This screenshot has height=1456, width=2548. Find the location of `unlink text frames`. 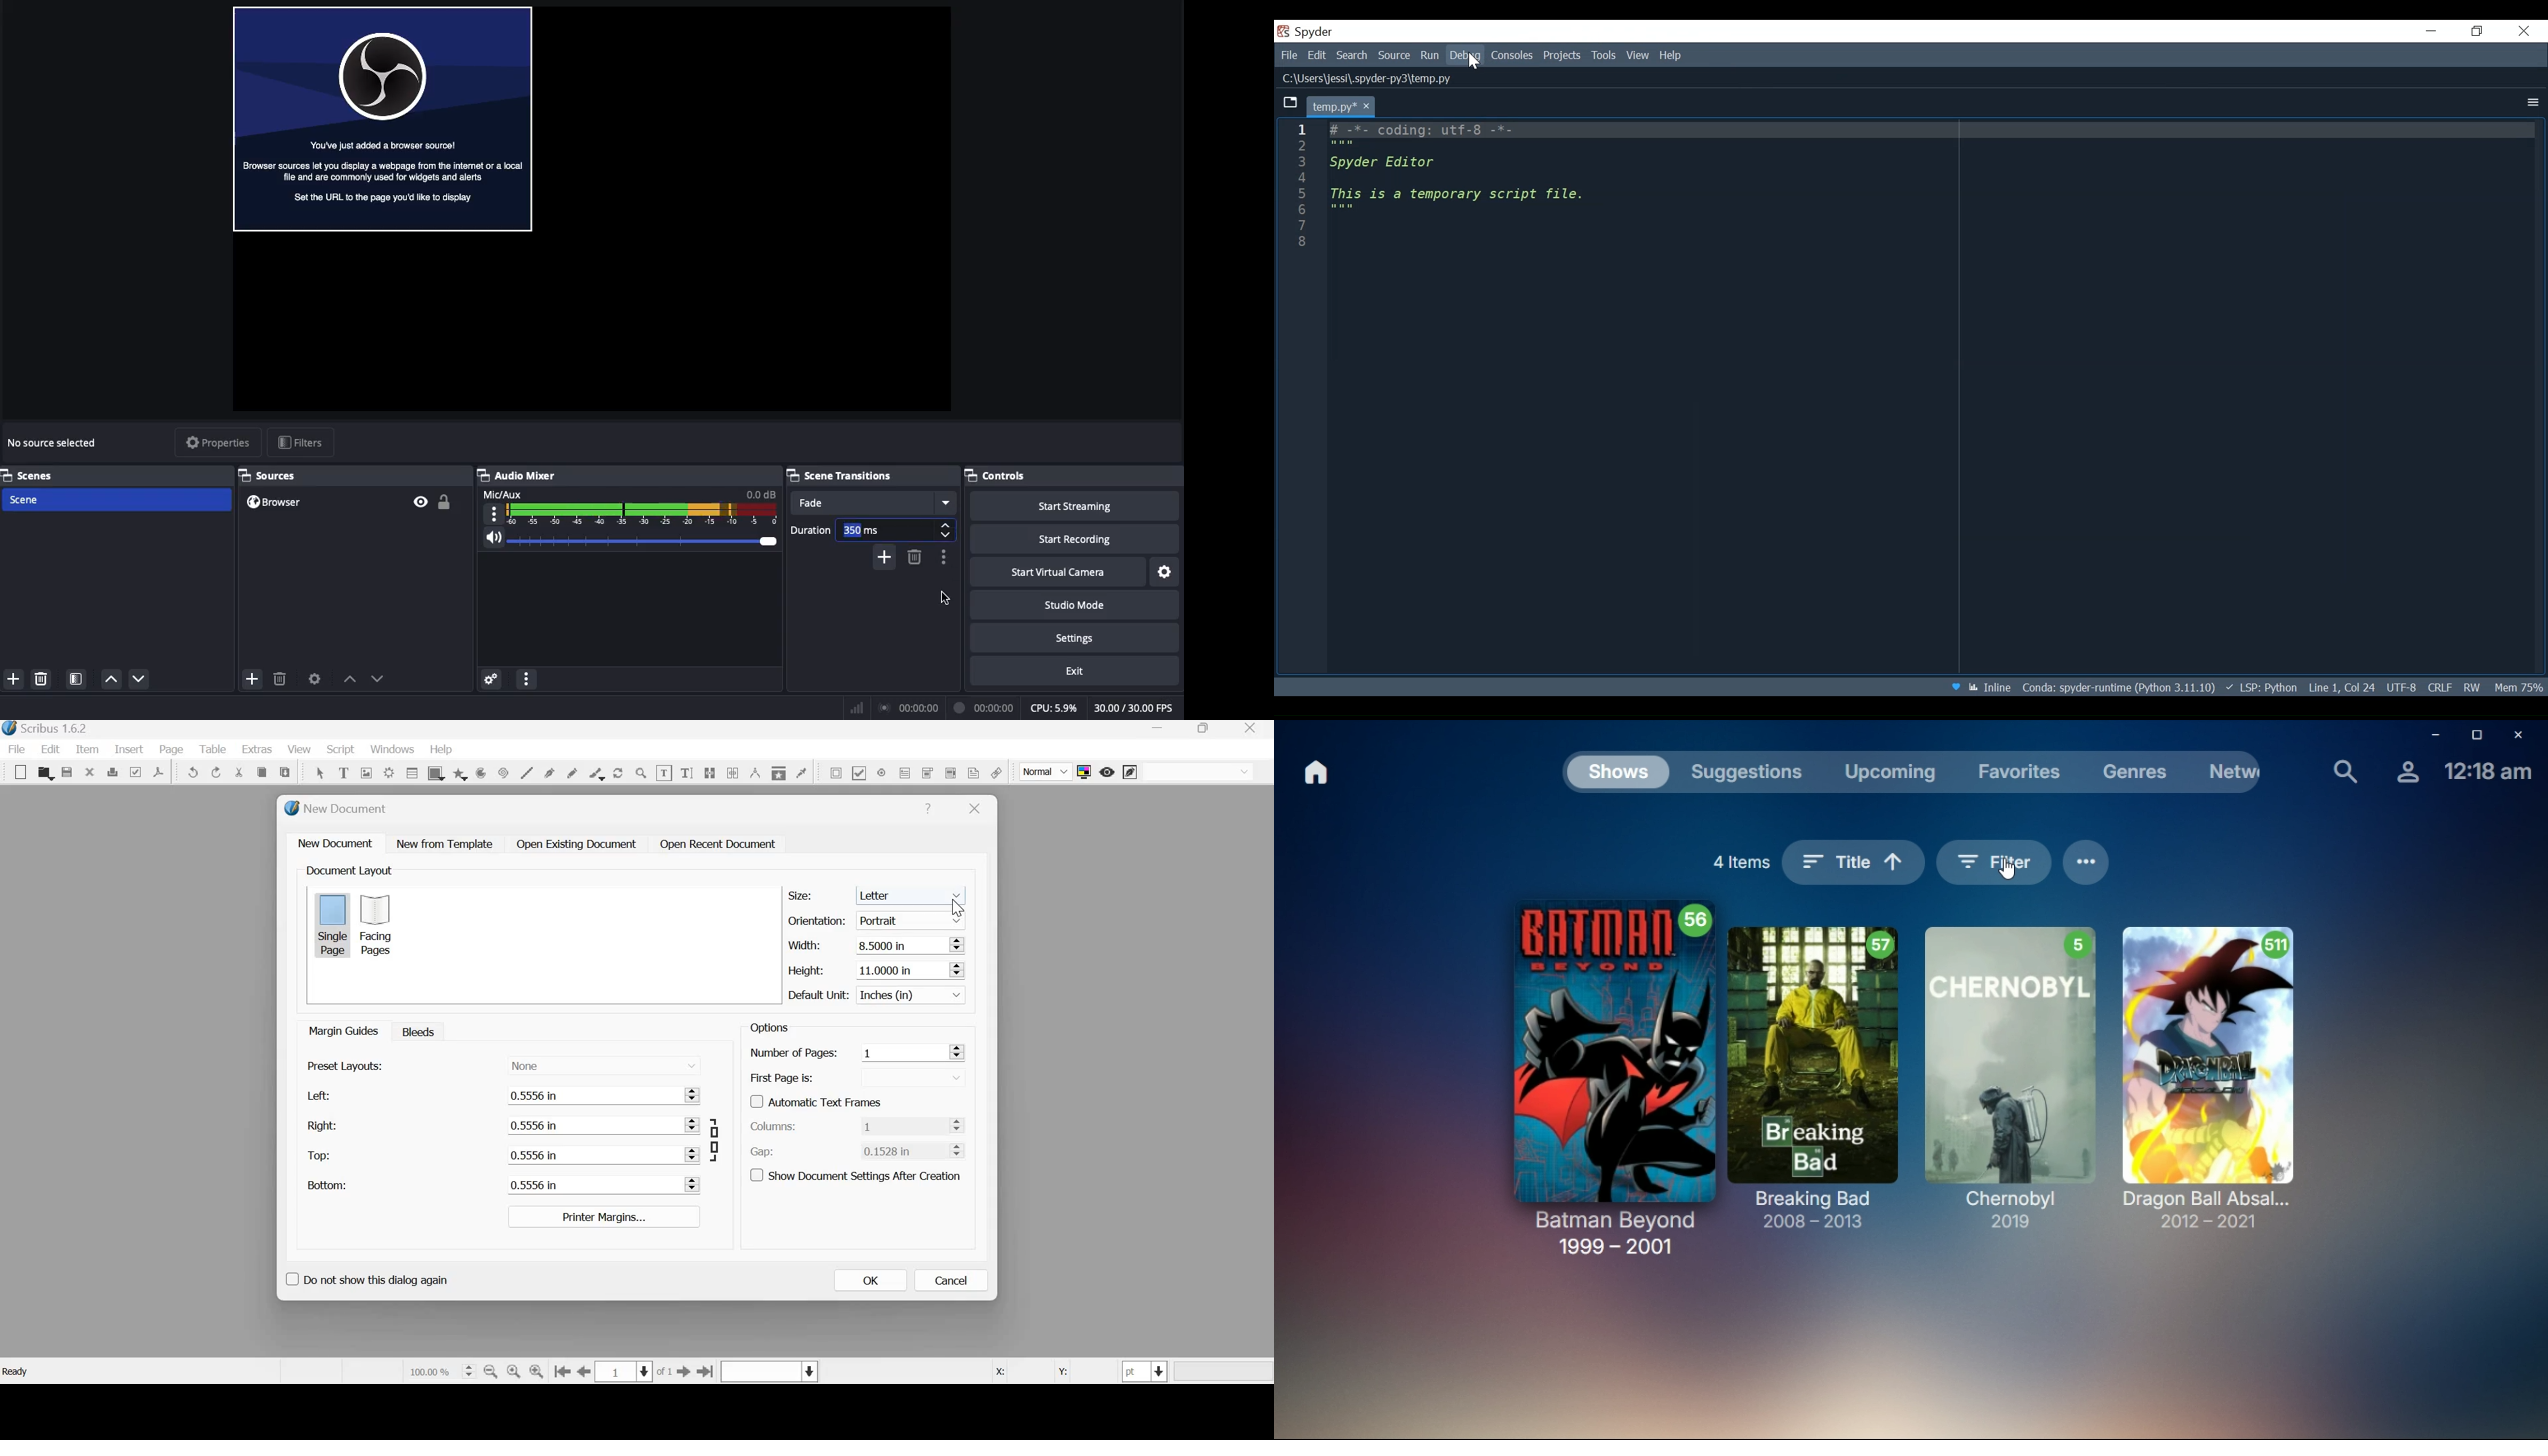

unlink text frames is located at coordinates (733, 772).